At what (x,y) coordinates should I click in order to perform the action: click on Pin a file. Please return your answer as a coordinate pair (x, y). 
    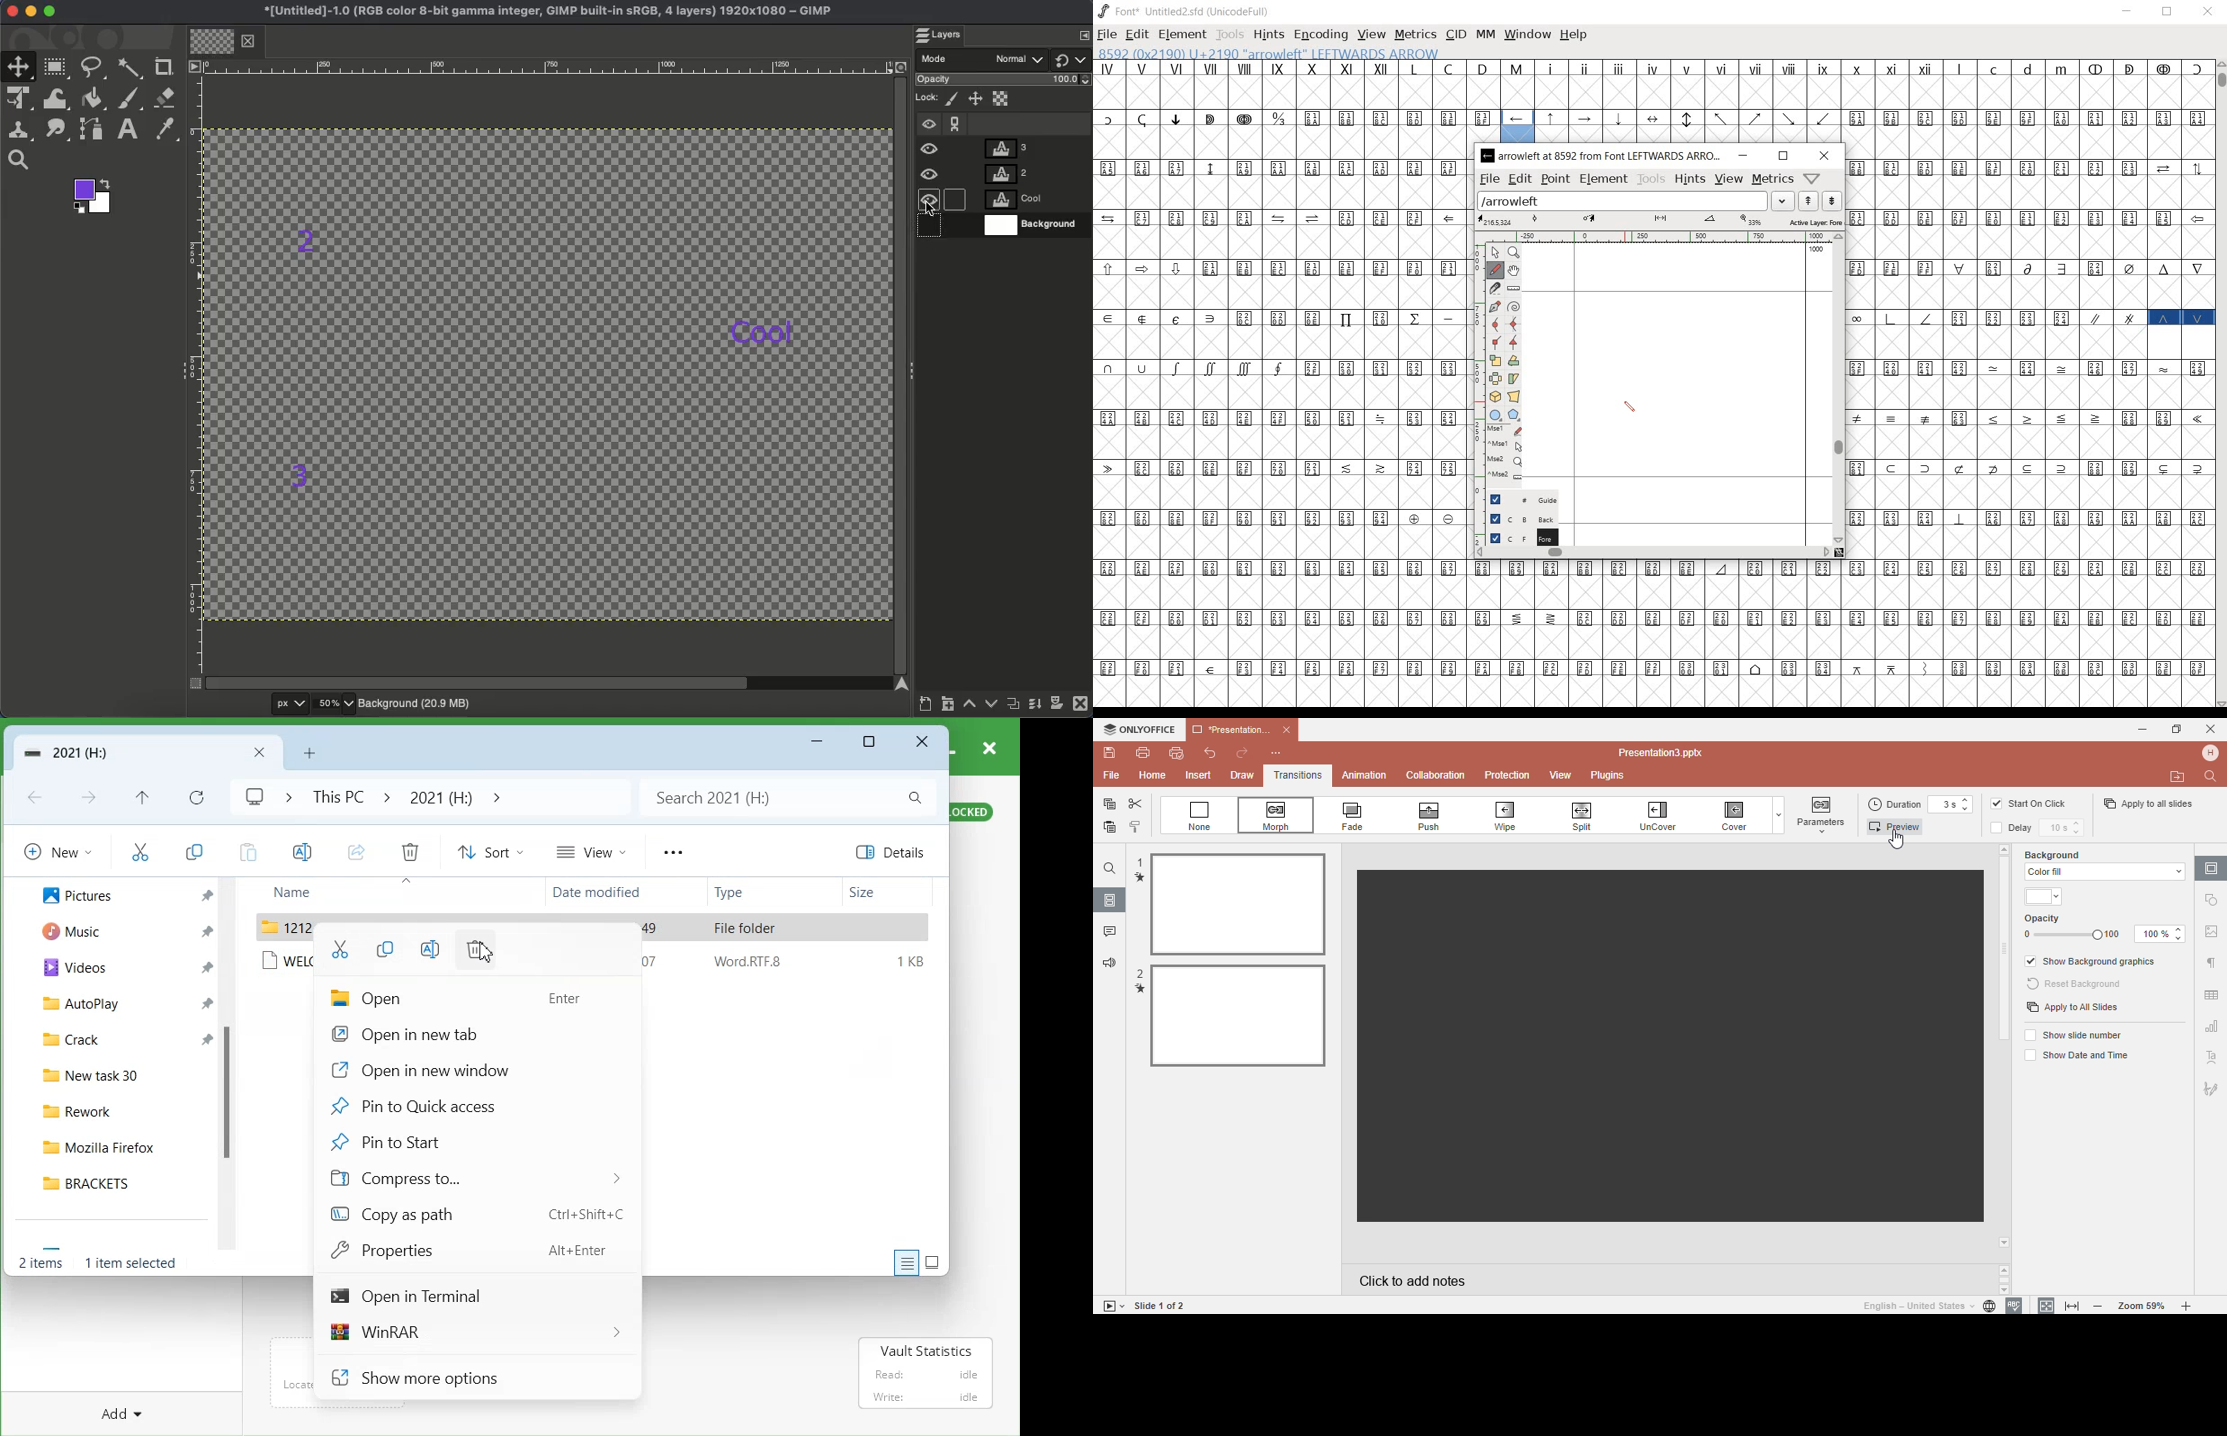
    Looking at the image, I should click on (204, 1038).